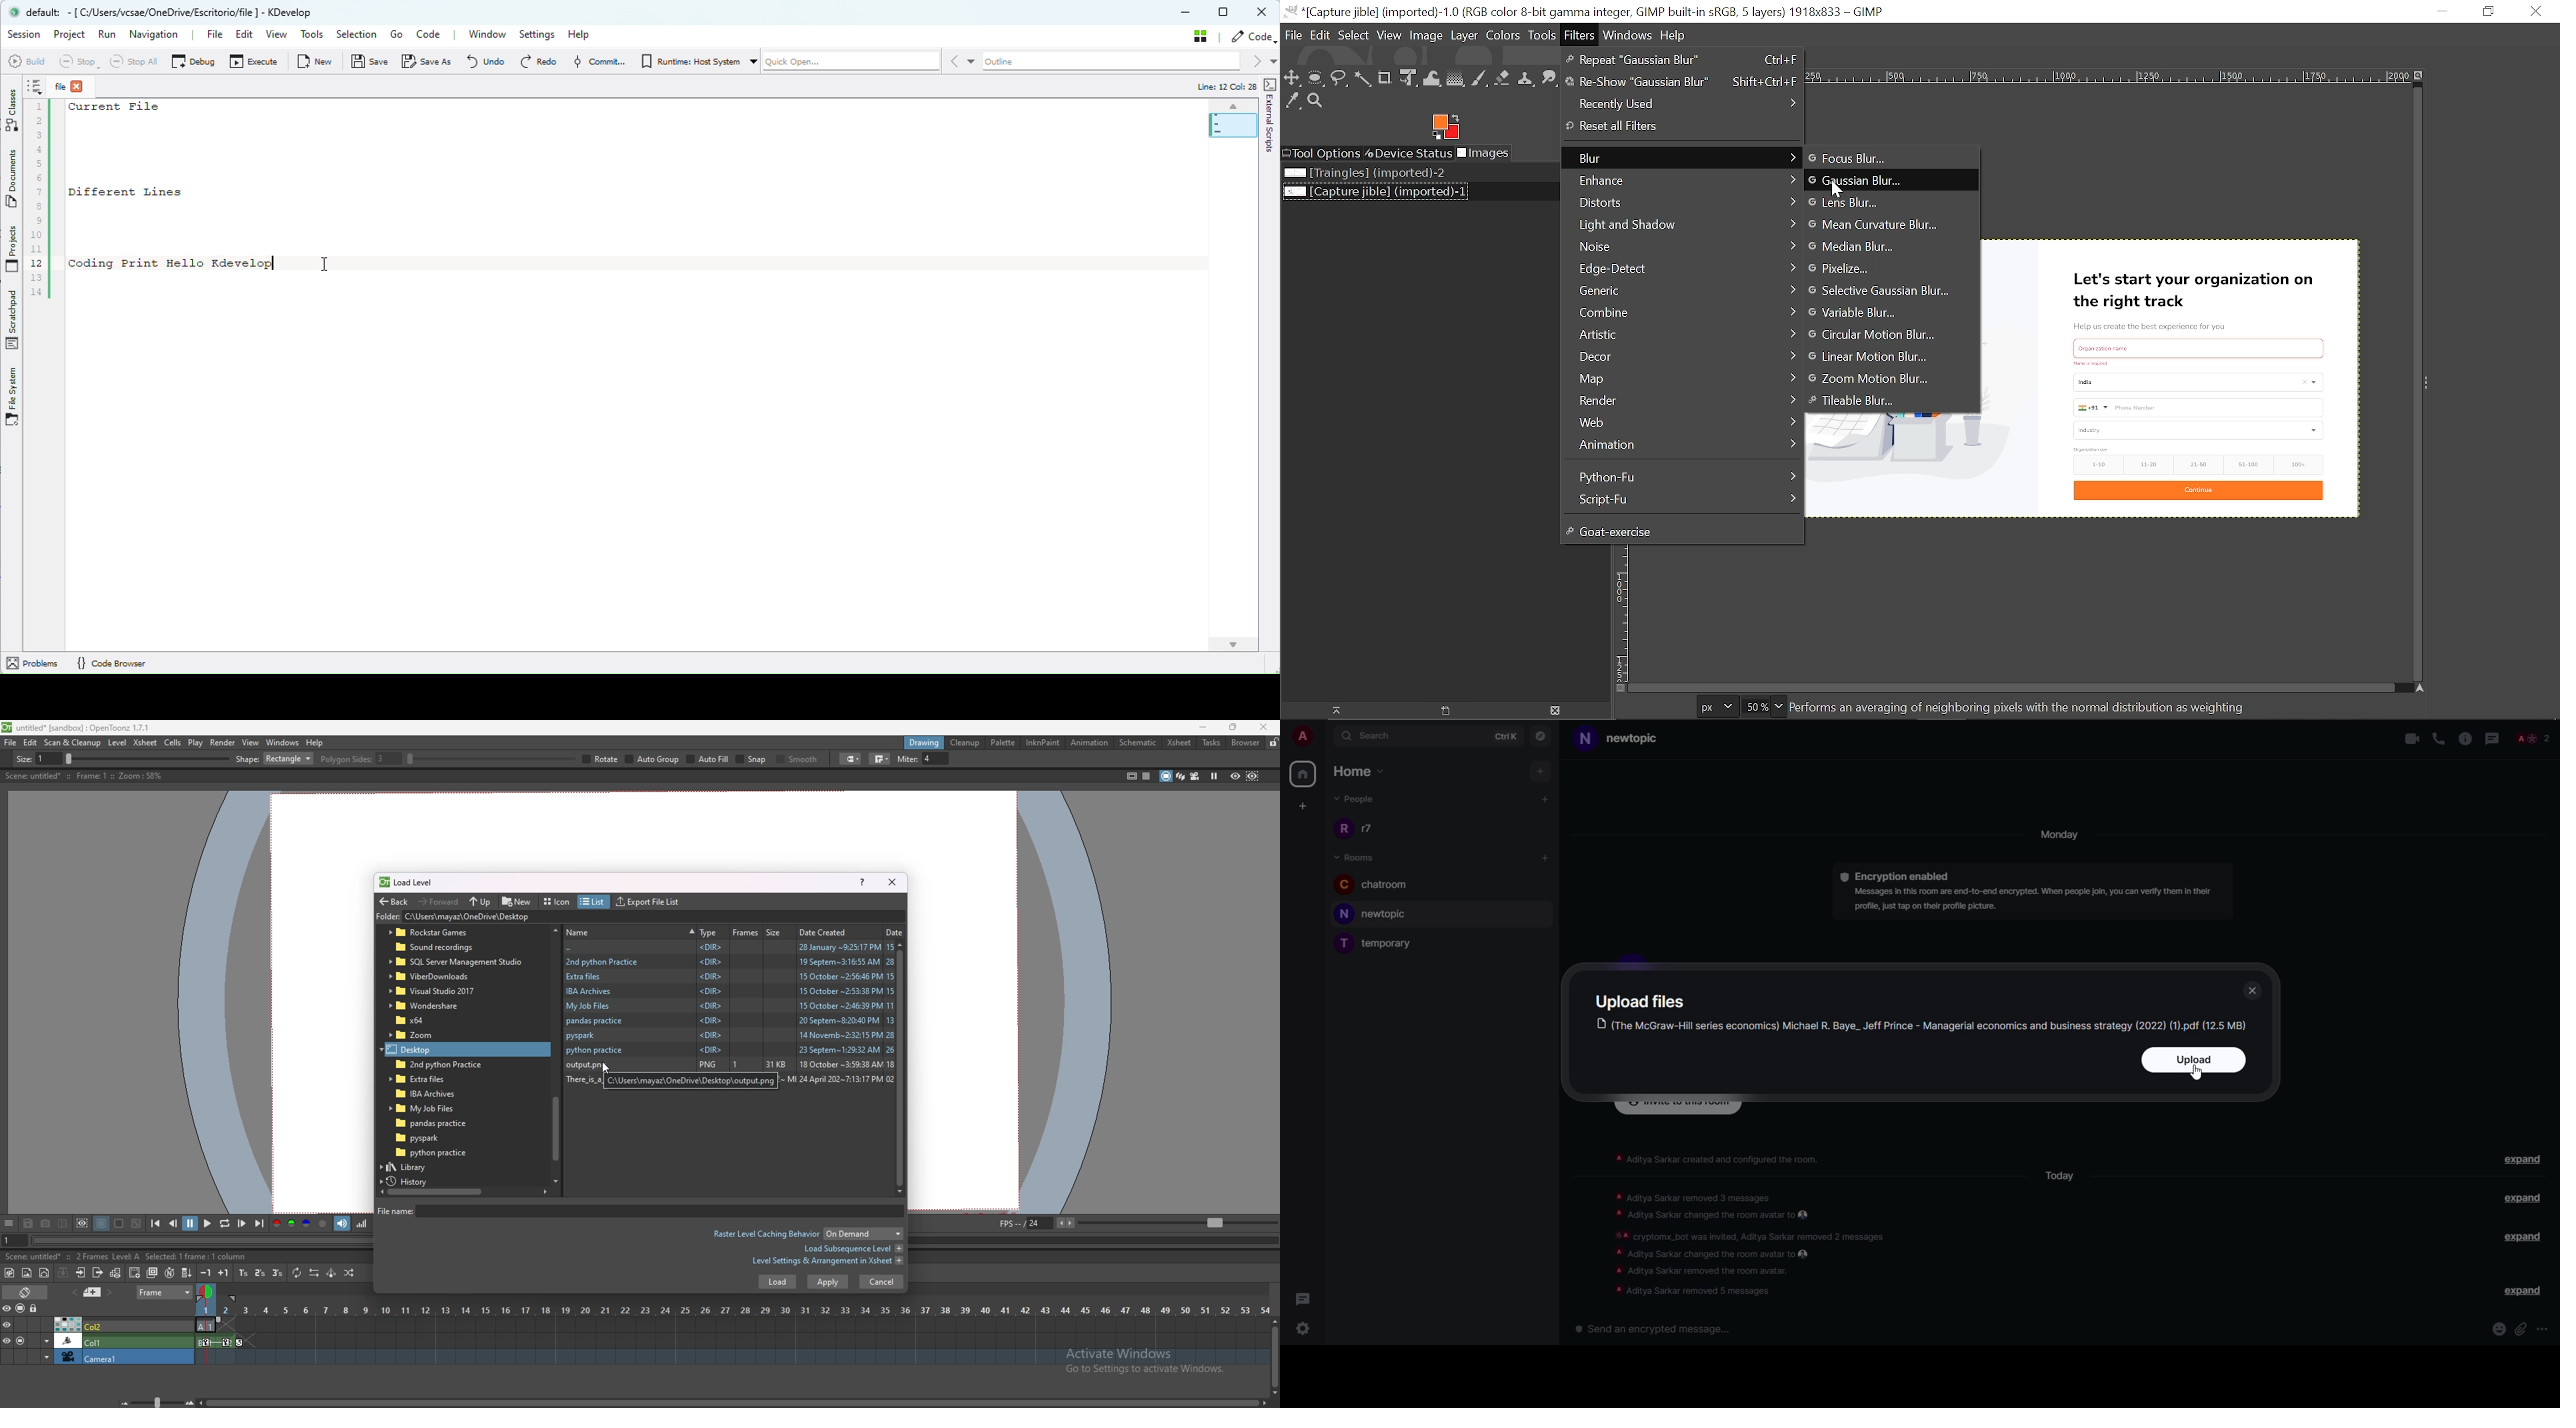  What do you see at coordinates (2521, 1329) in the screenshot?
I see `click` at bounding box center [2521, 1329].